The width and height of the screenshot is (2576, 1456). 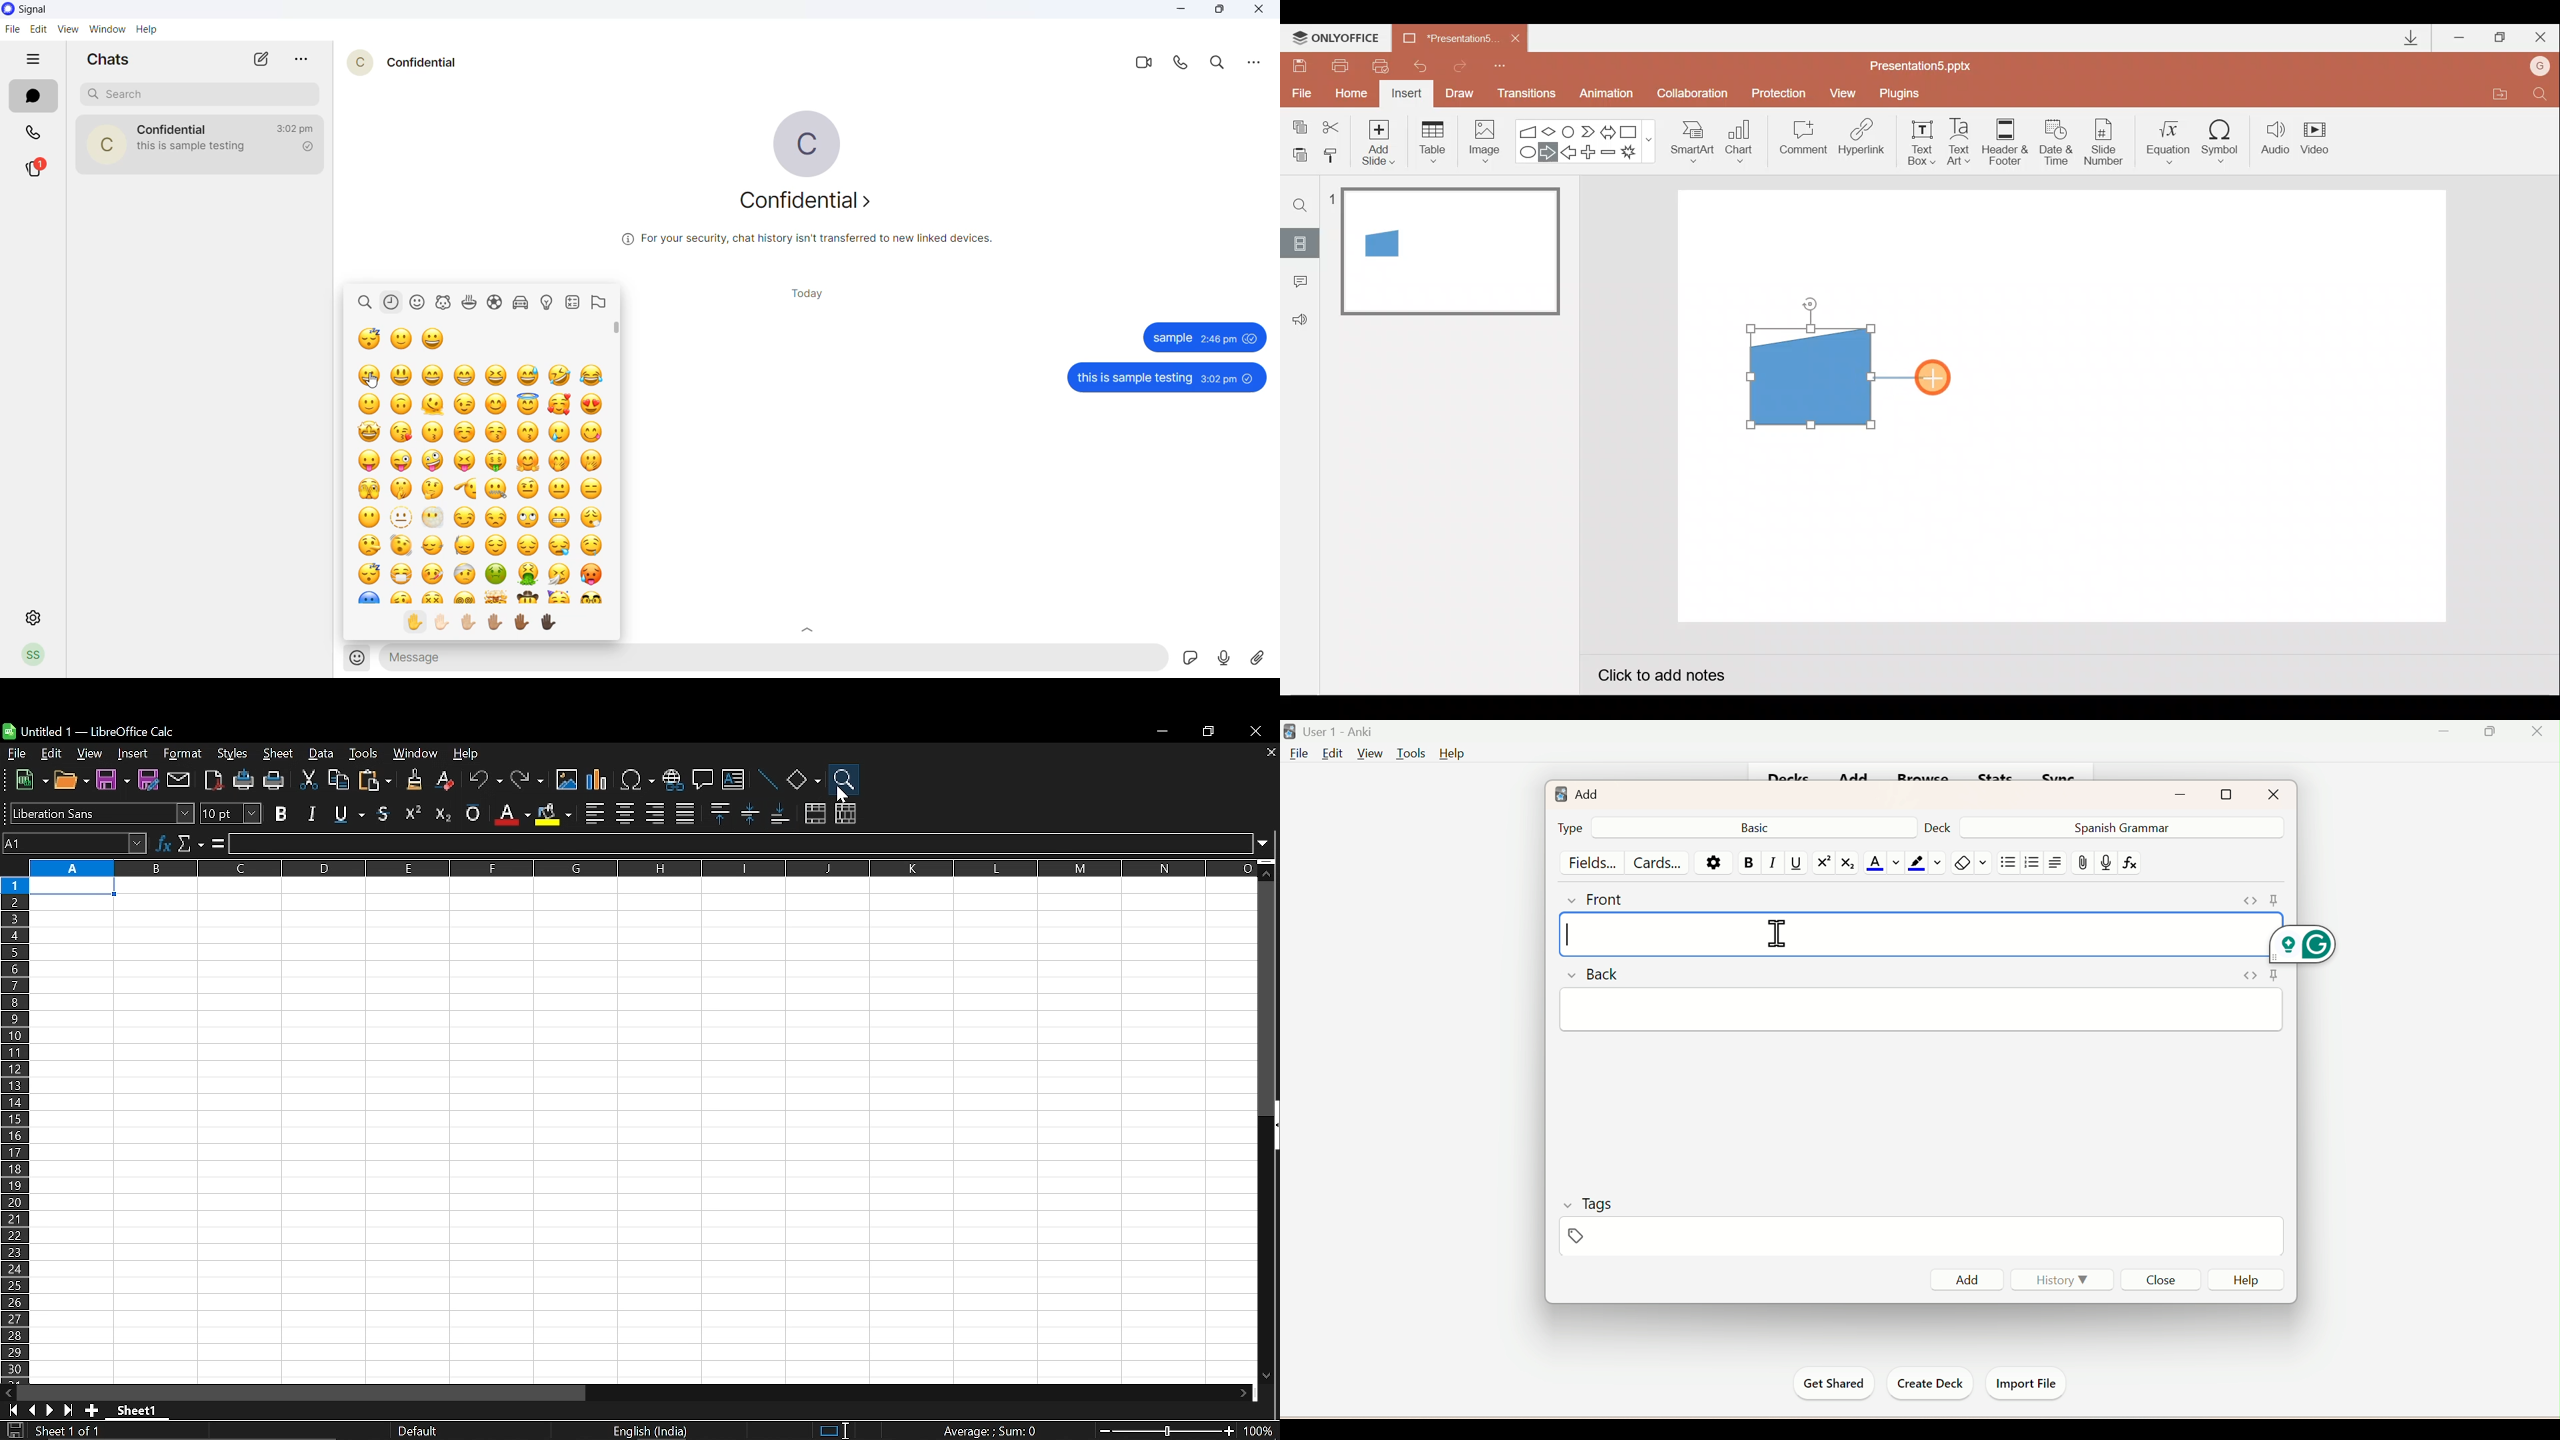 I want to click on Minimize, so click(x=2447, y=731).